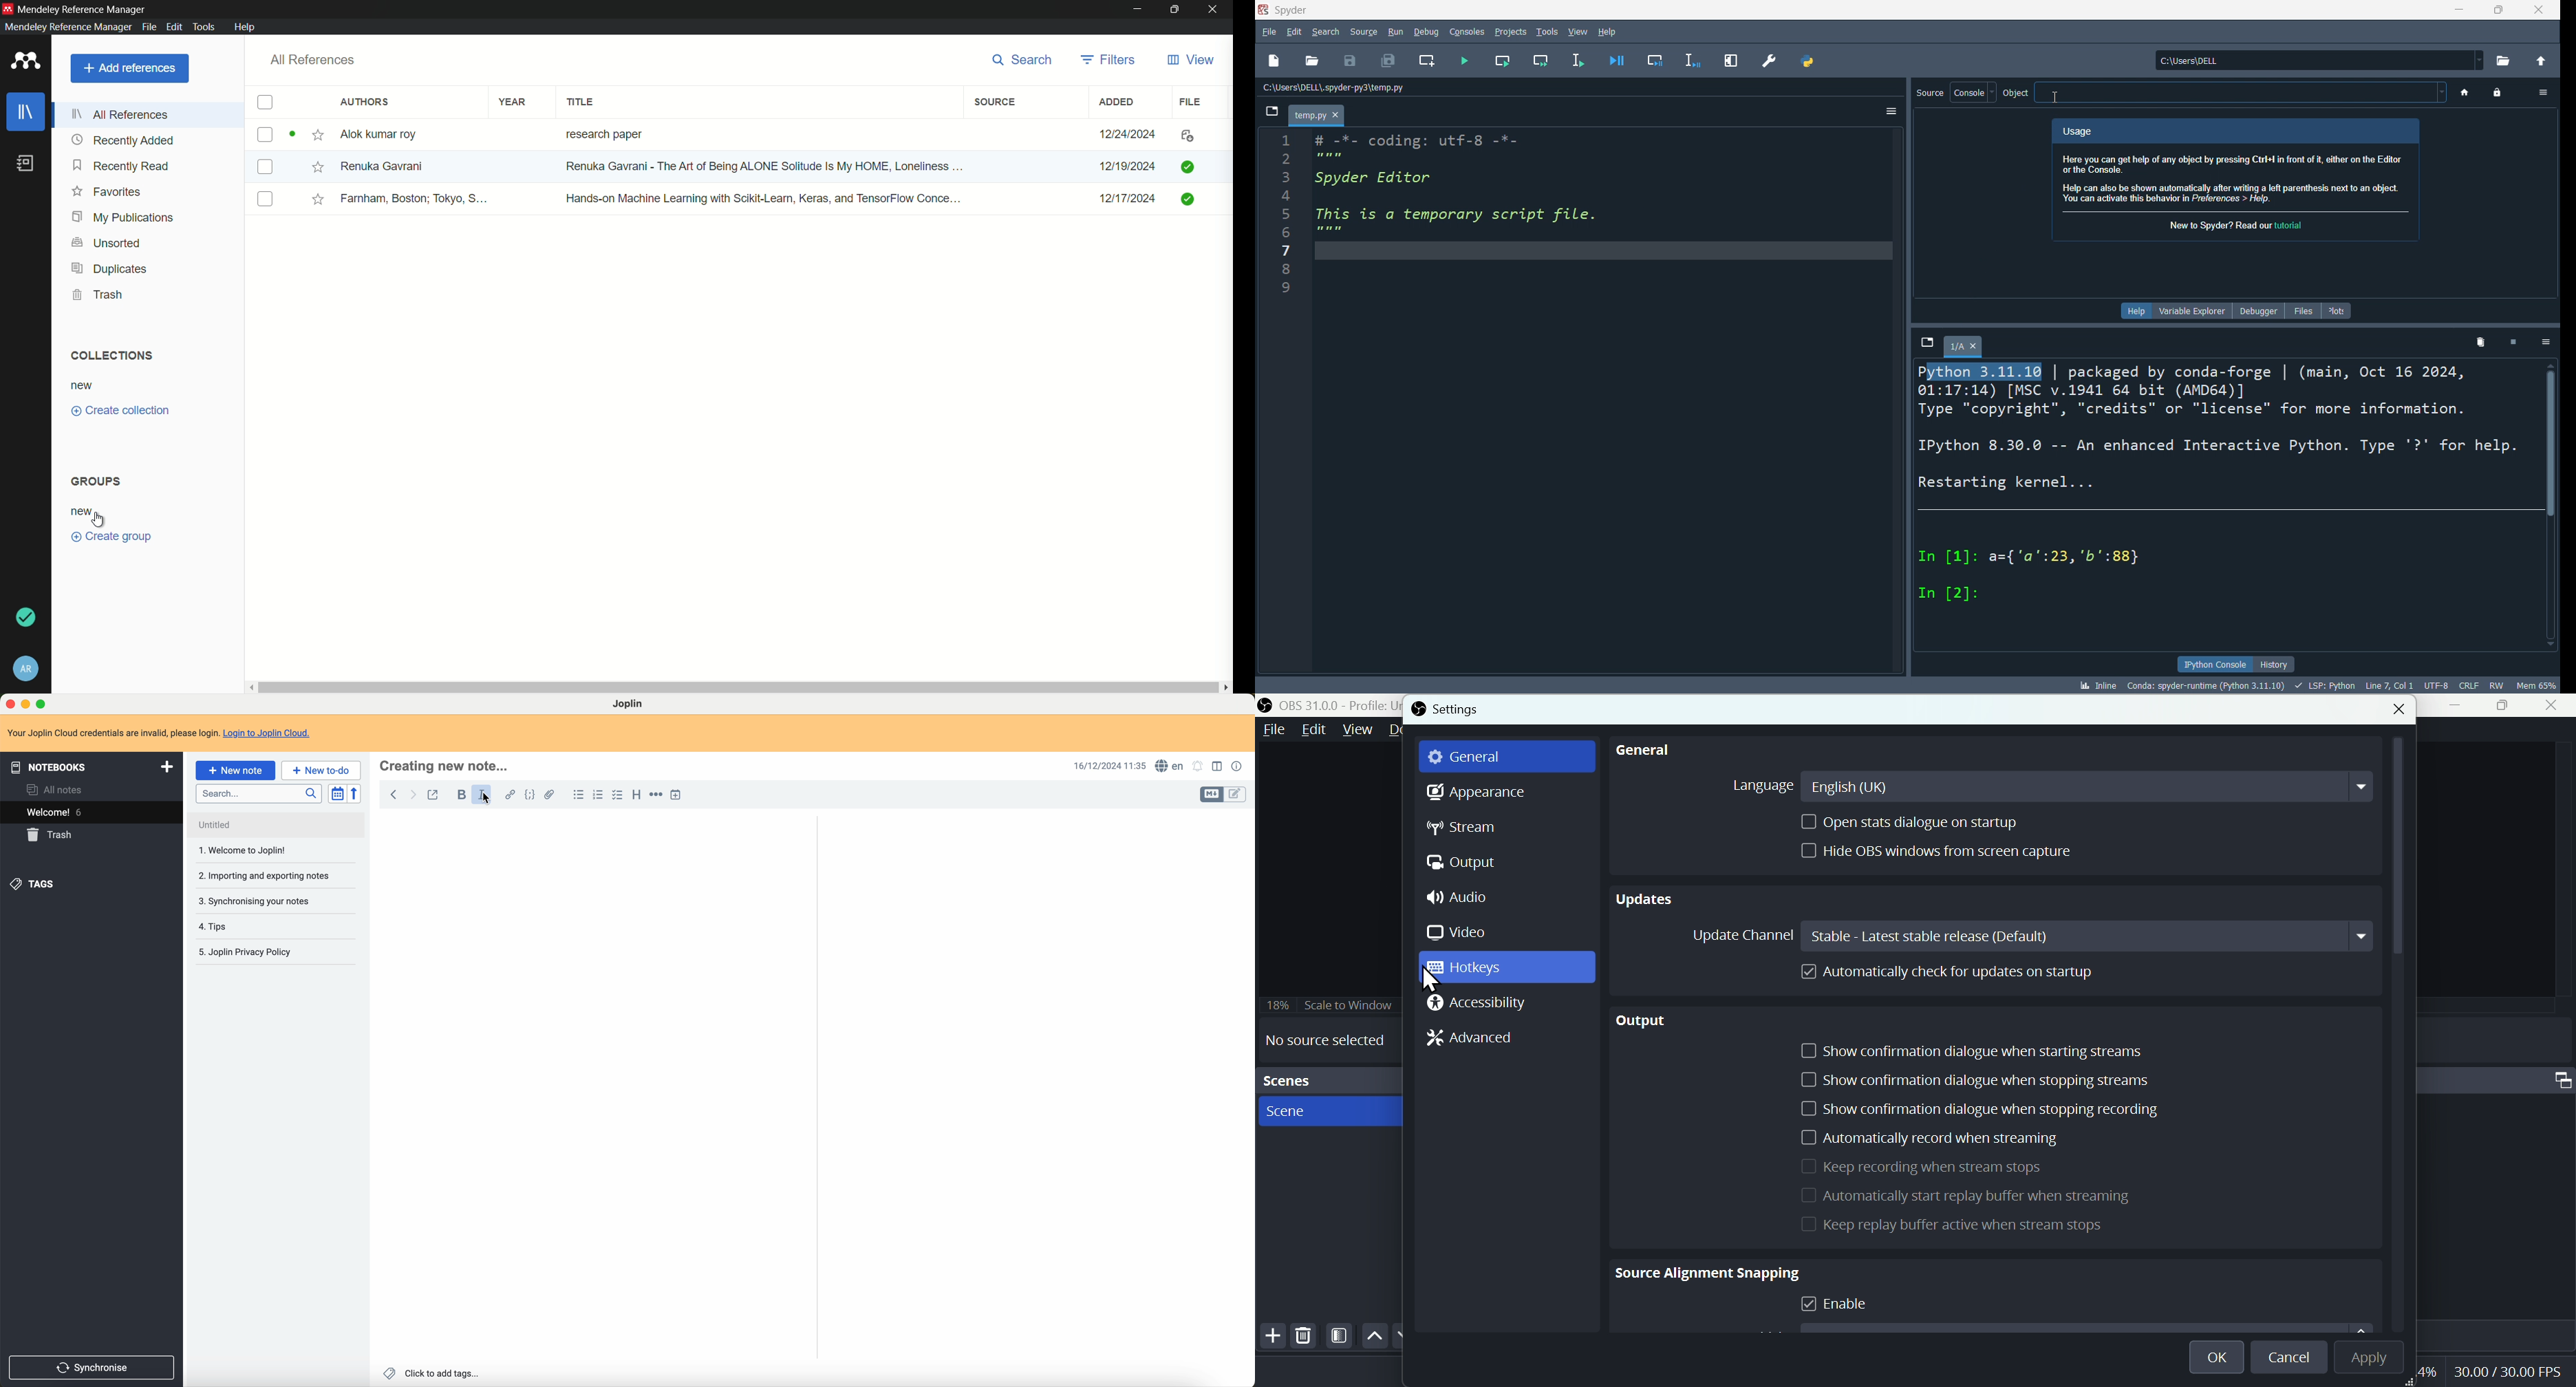 The width and height of the screenshot is (2576, 1400). I want to click on collections, so click(109, 354).